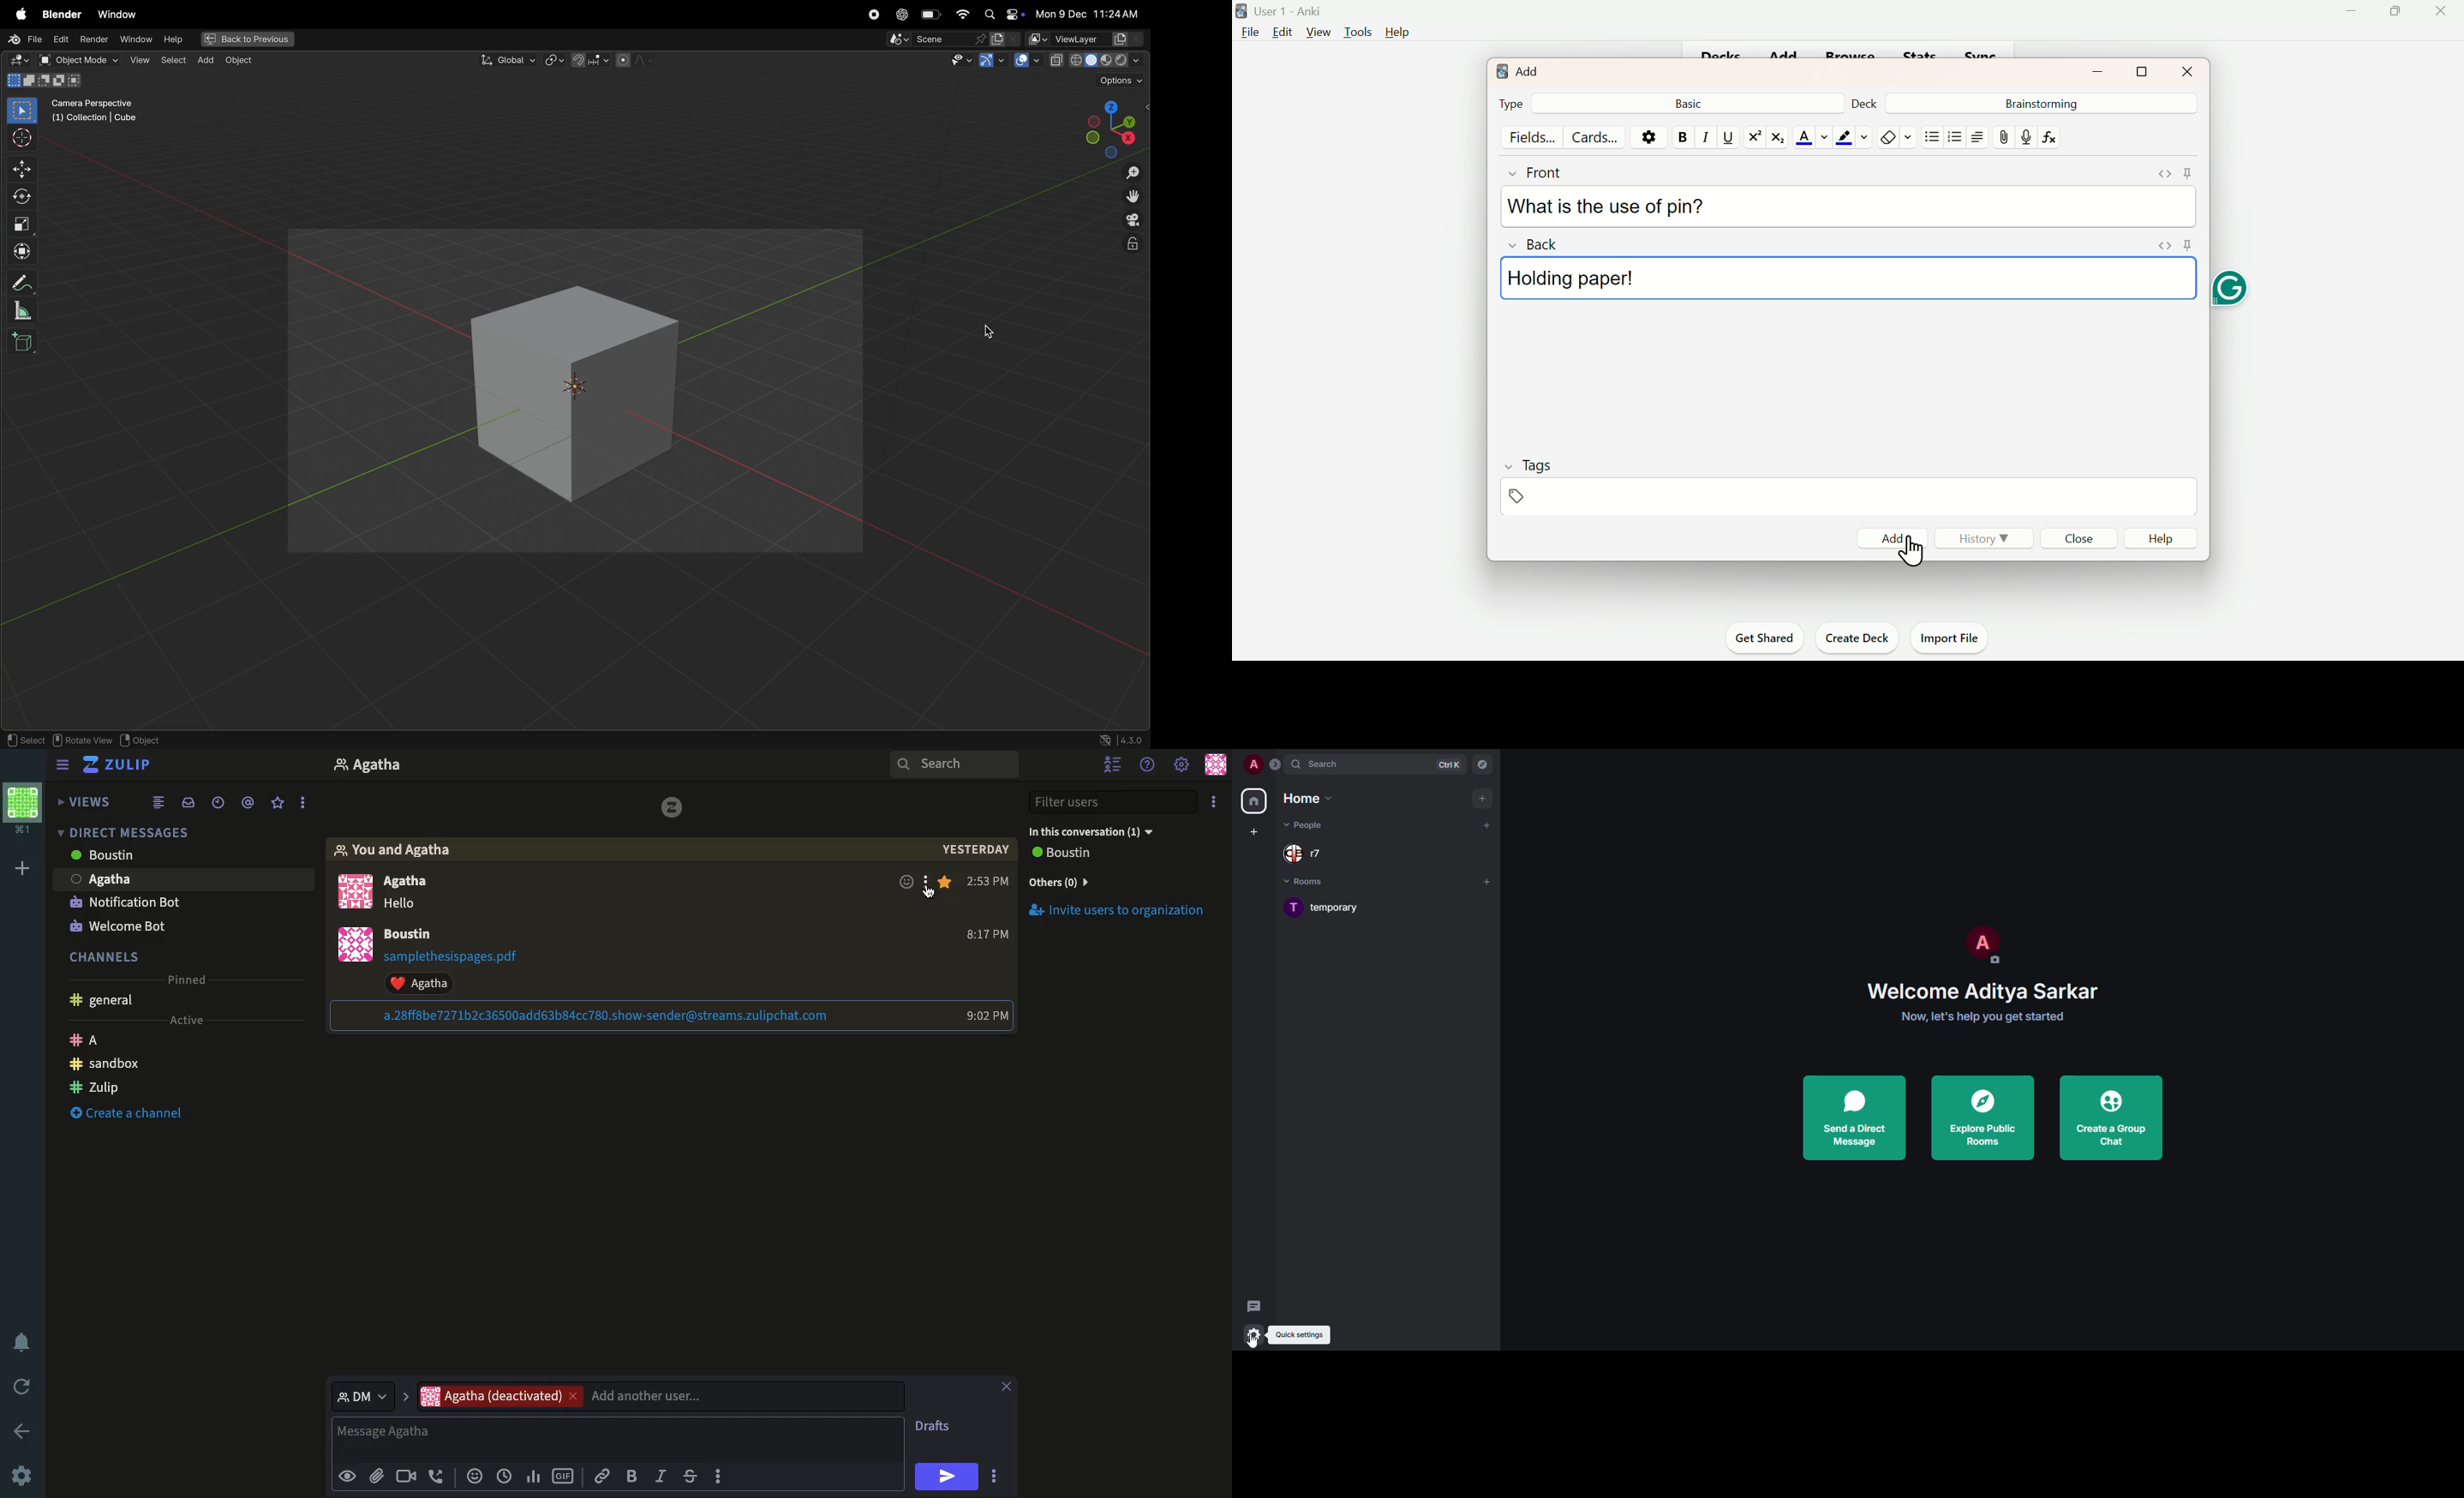 The image size is (2464, 1512). Describe the element at coordinates (130, 857) in the screenshot. I see `Users` at that location.